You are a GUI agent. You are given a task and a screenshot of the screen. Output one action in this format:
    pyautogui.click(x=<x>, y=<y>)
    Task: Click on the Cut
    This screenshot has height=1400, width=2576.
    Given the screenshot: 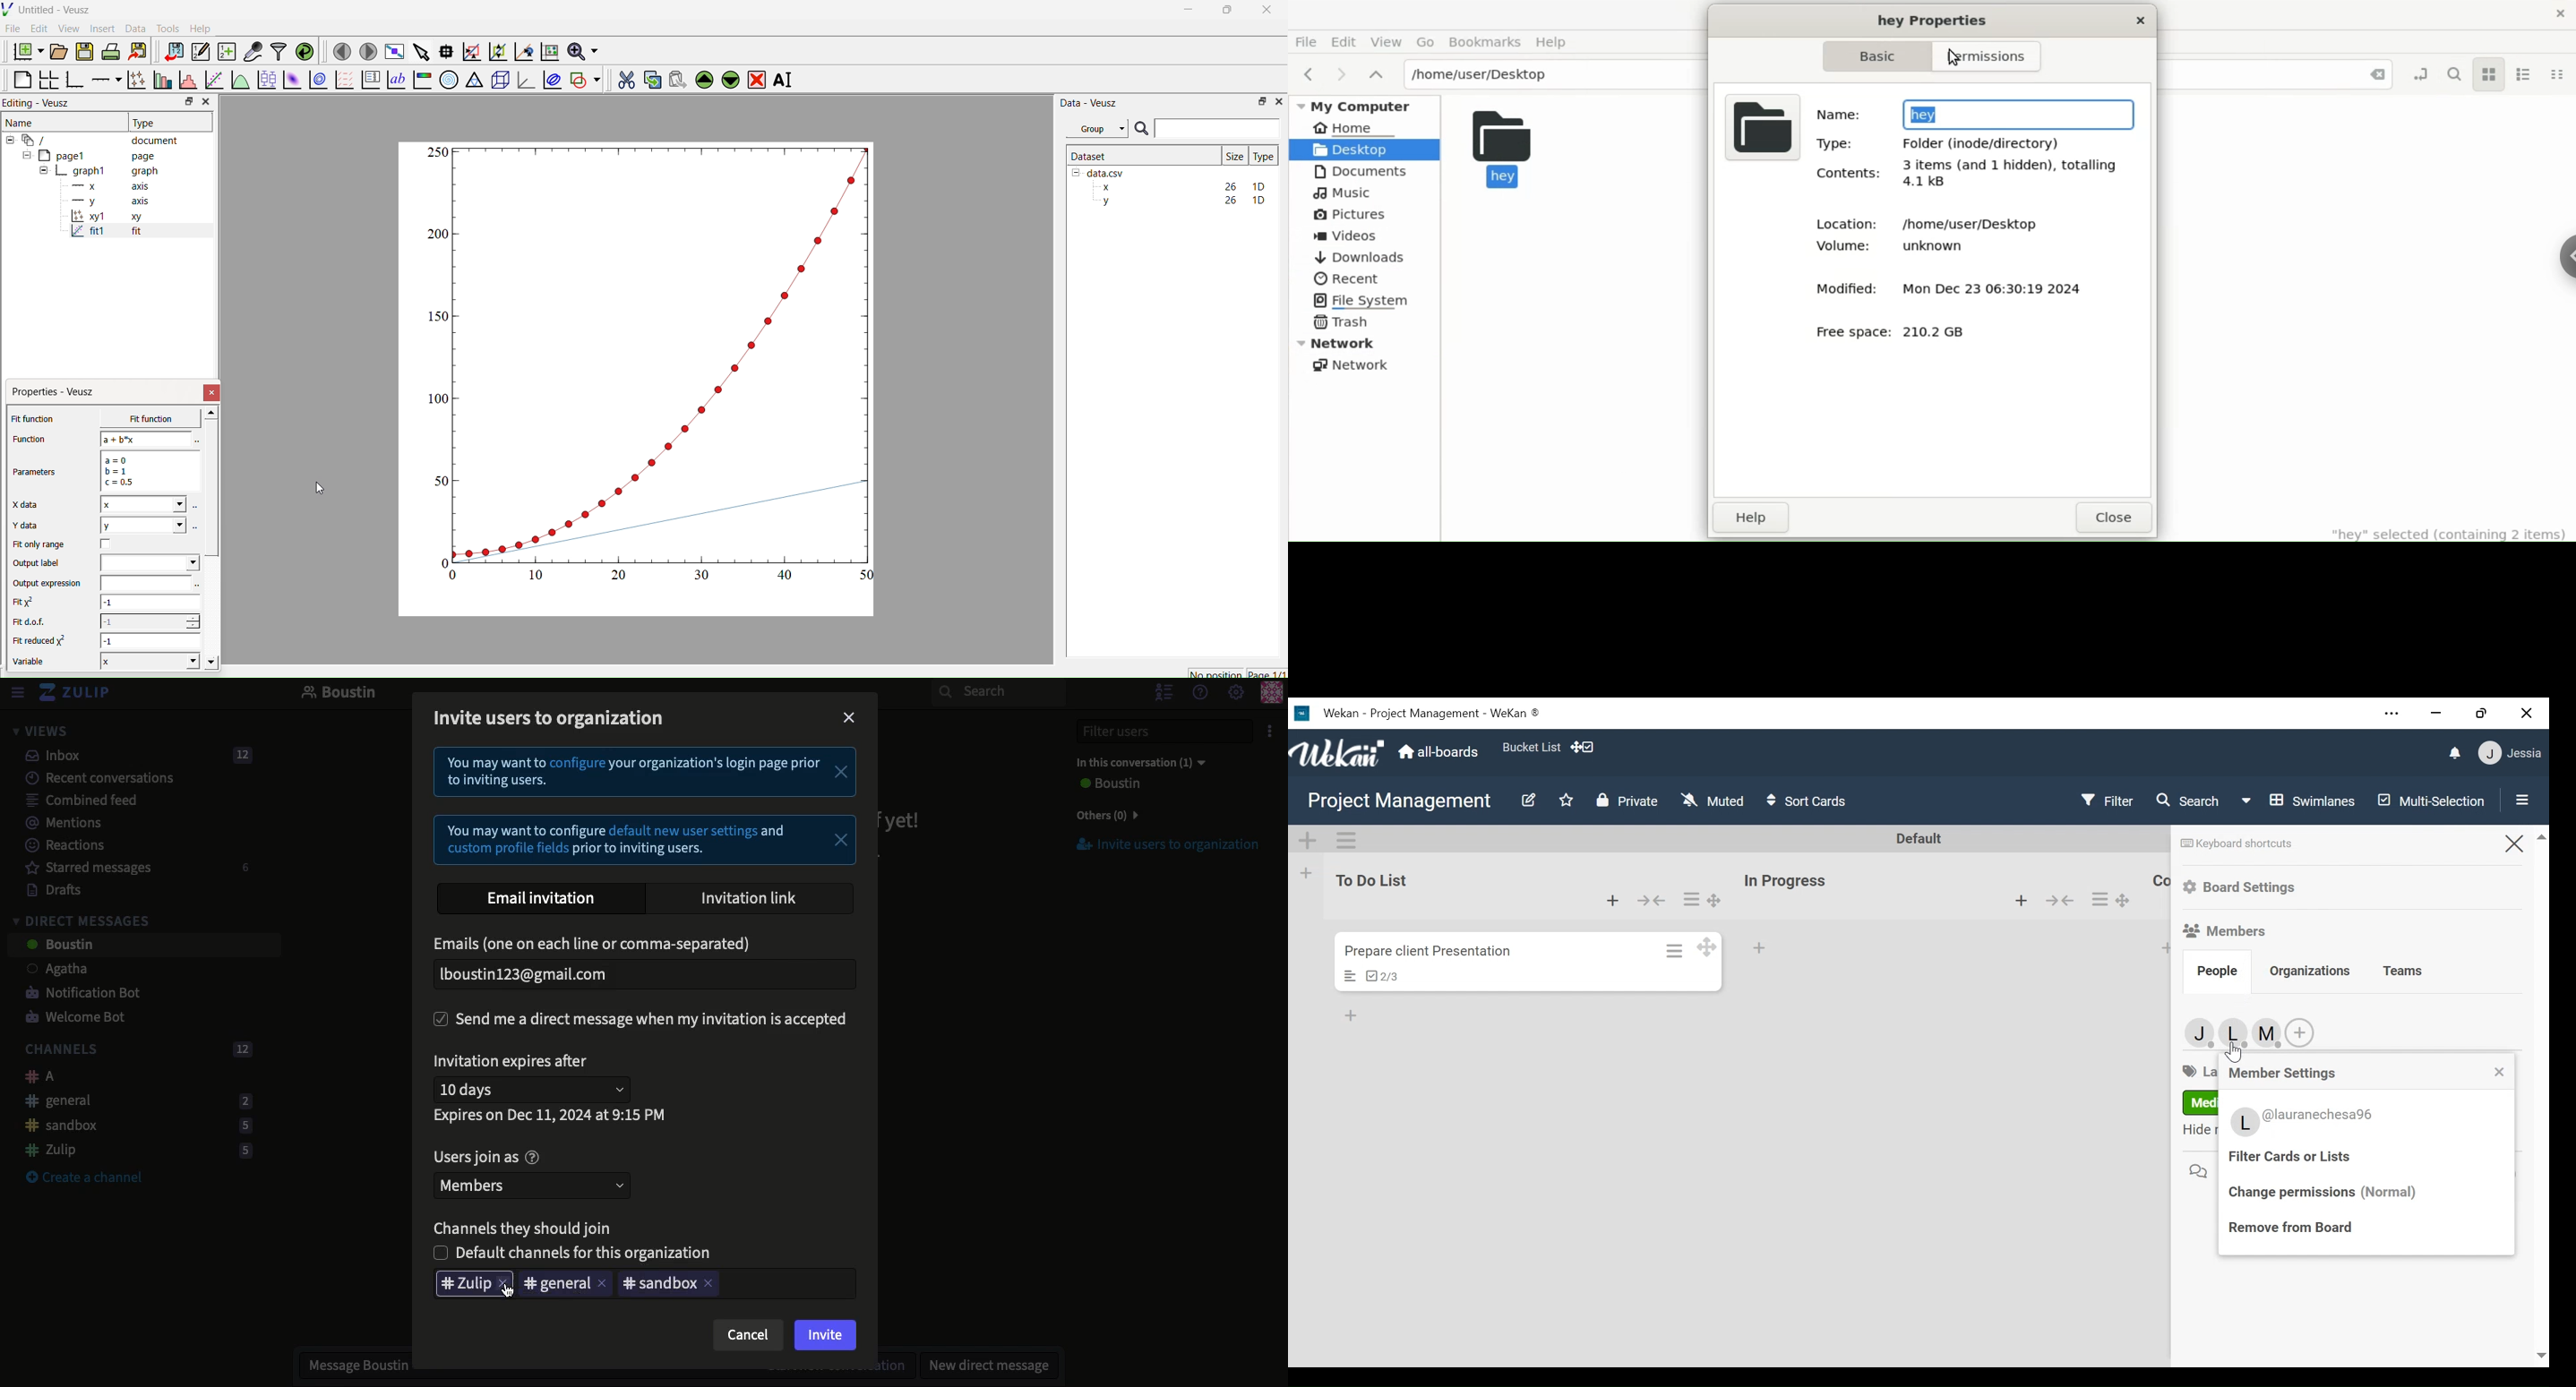 What is the action you would take?
    pyautogui.click(x=622, y=78)
    